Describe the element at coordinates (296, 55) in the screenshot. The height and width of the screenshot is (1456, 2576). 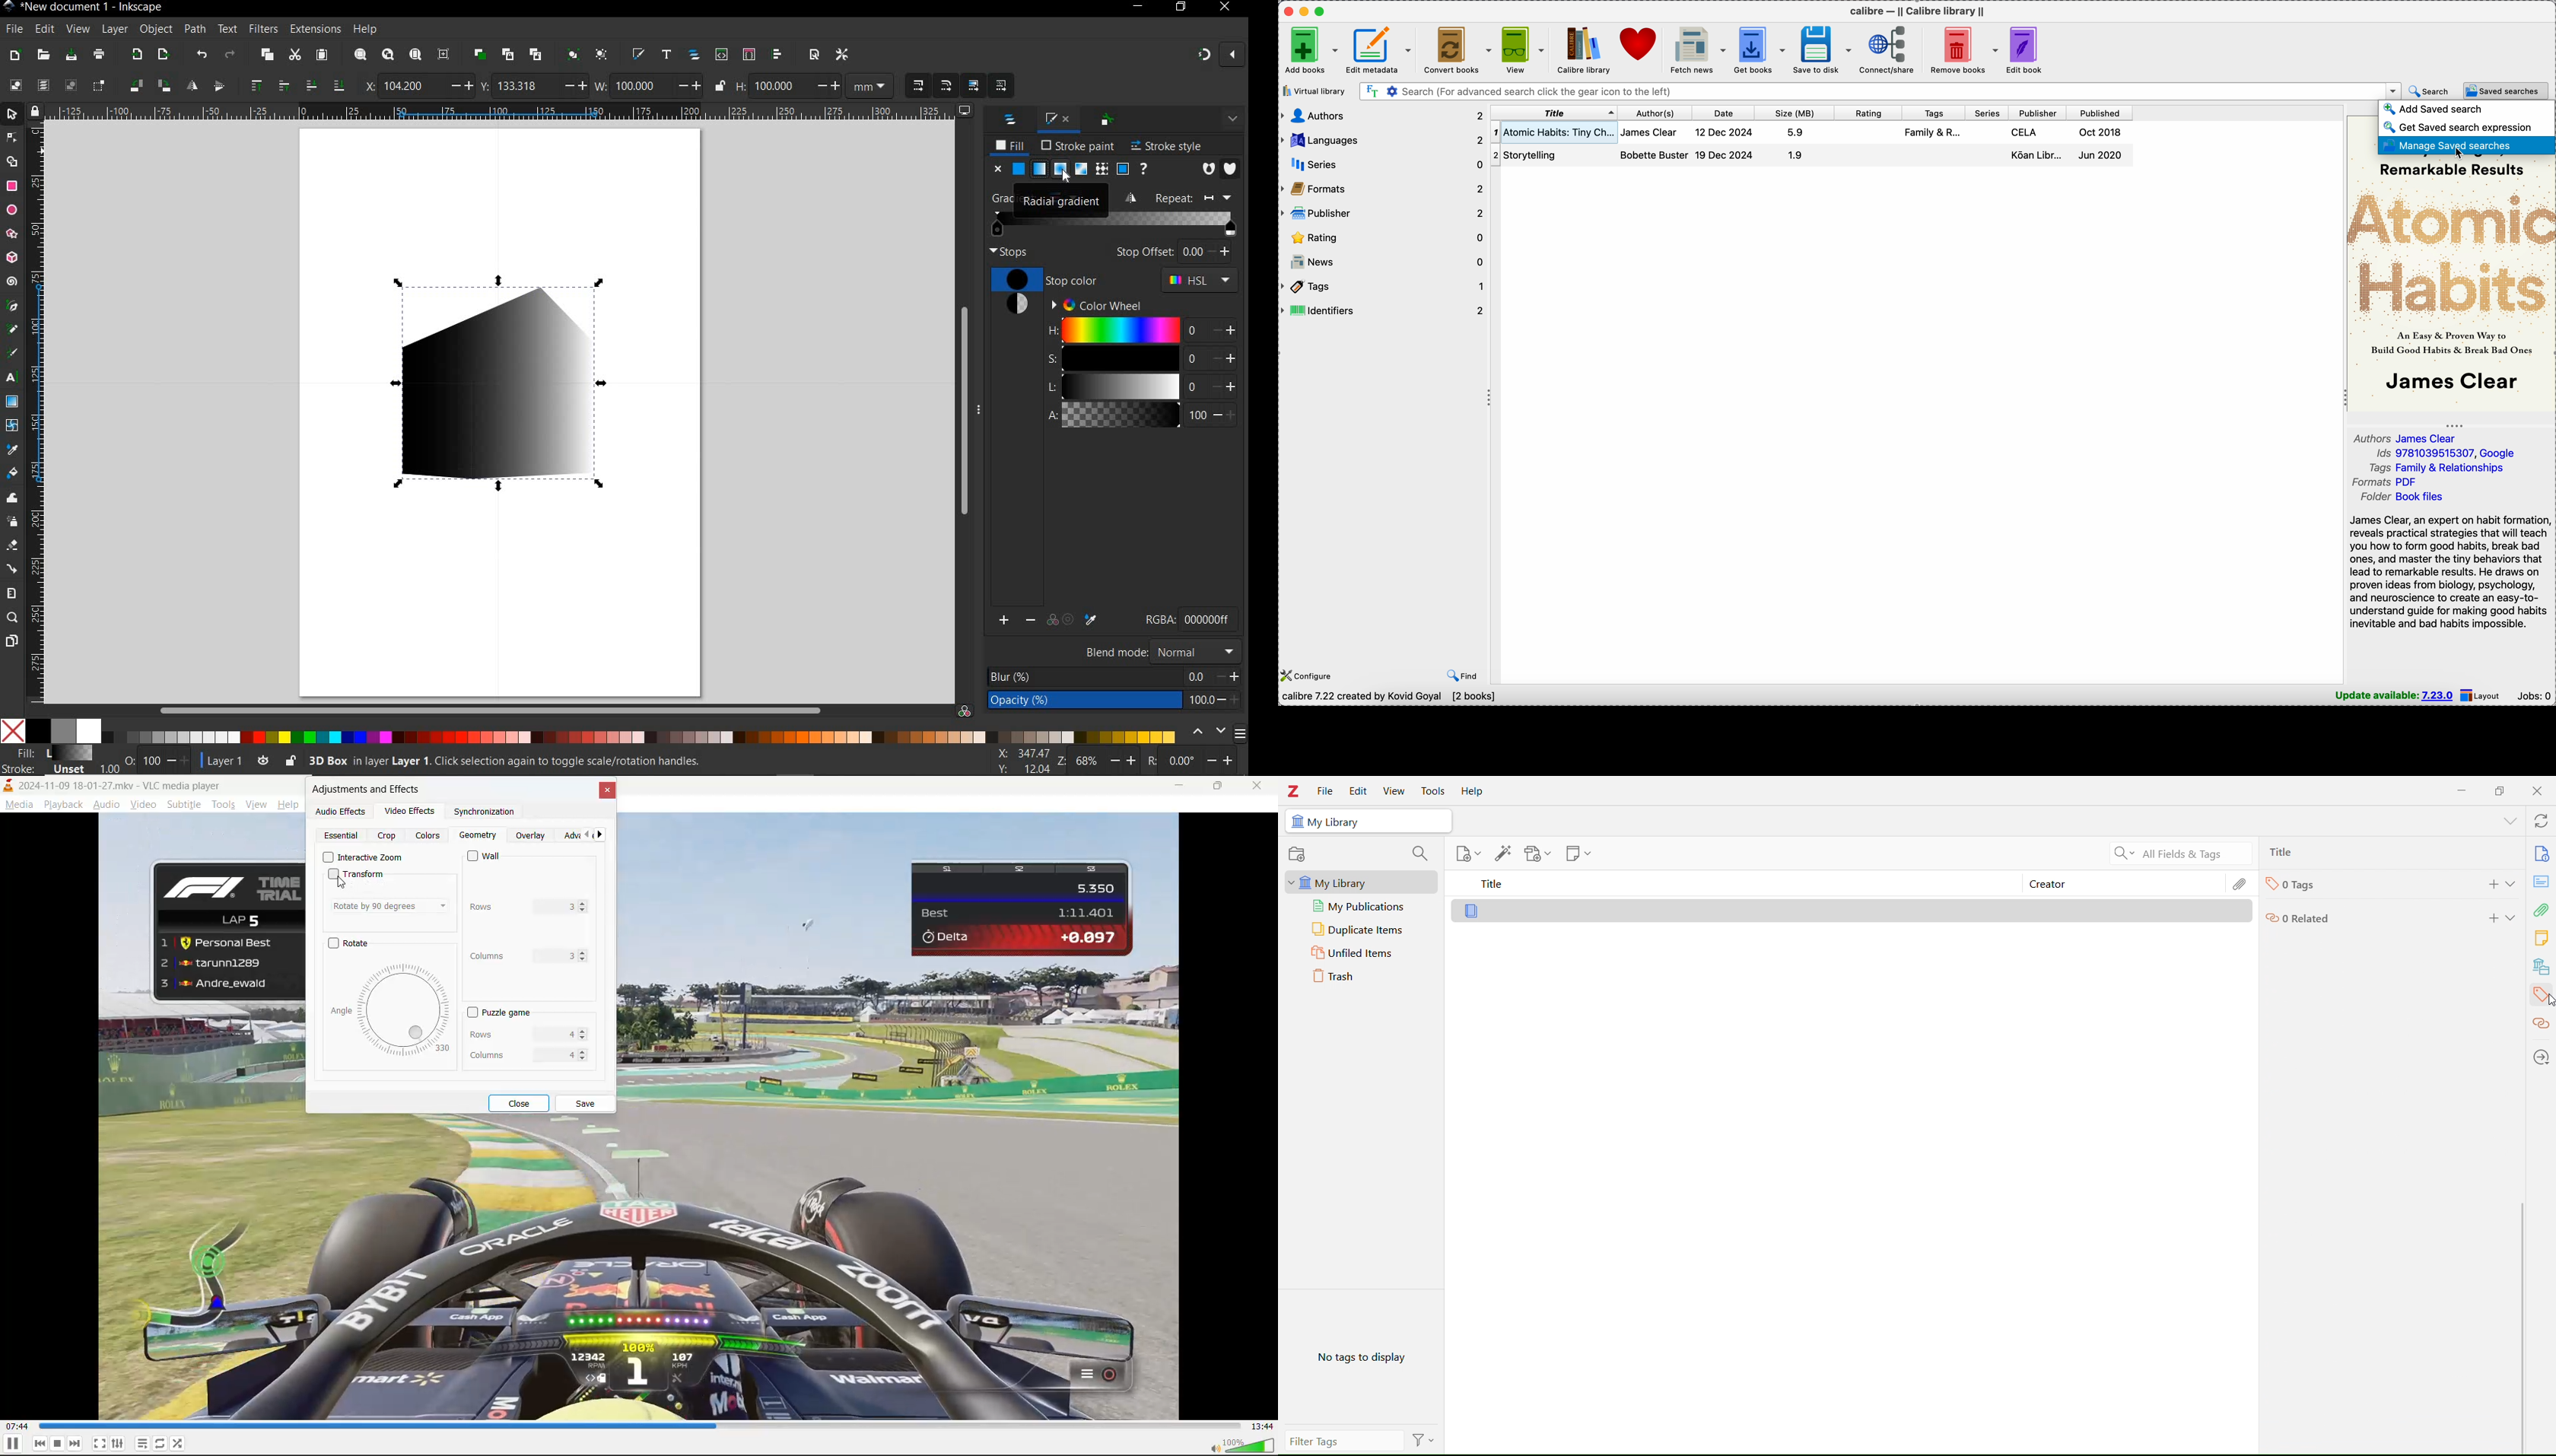
I see `CUT` at that location.